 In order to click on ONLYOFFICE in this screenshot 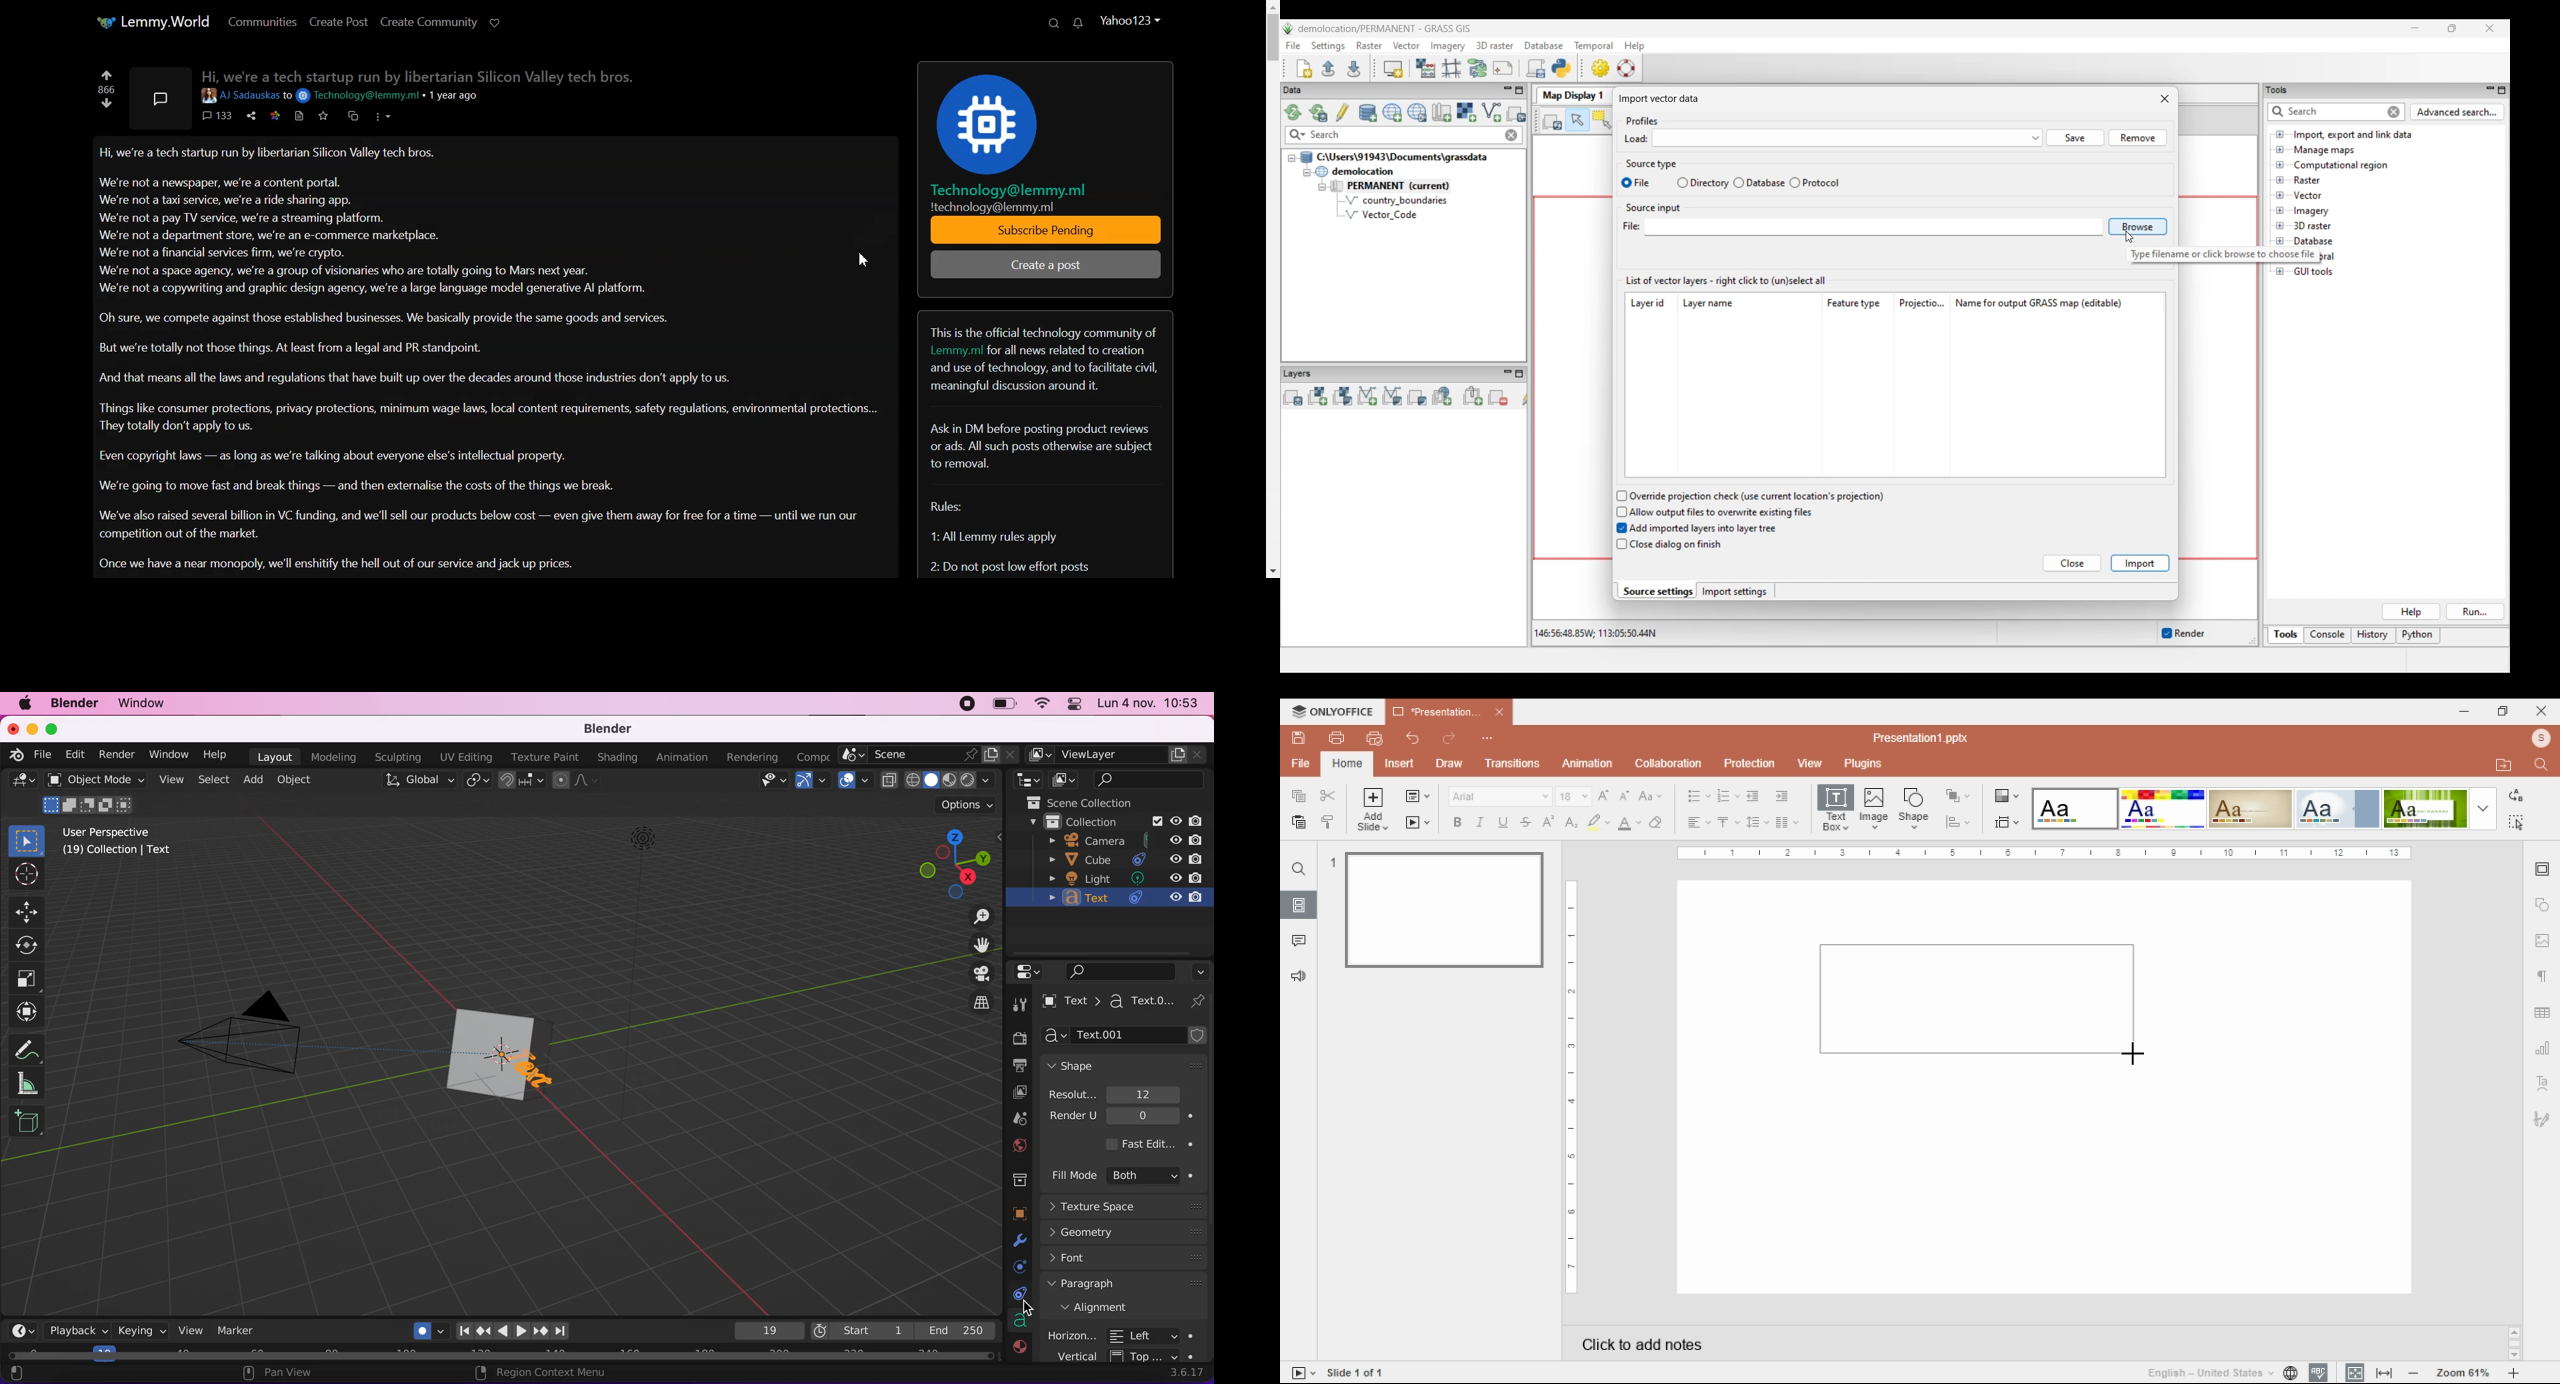, I will do `click(1334, 711)`.